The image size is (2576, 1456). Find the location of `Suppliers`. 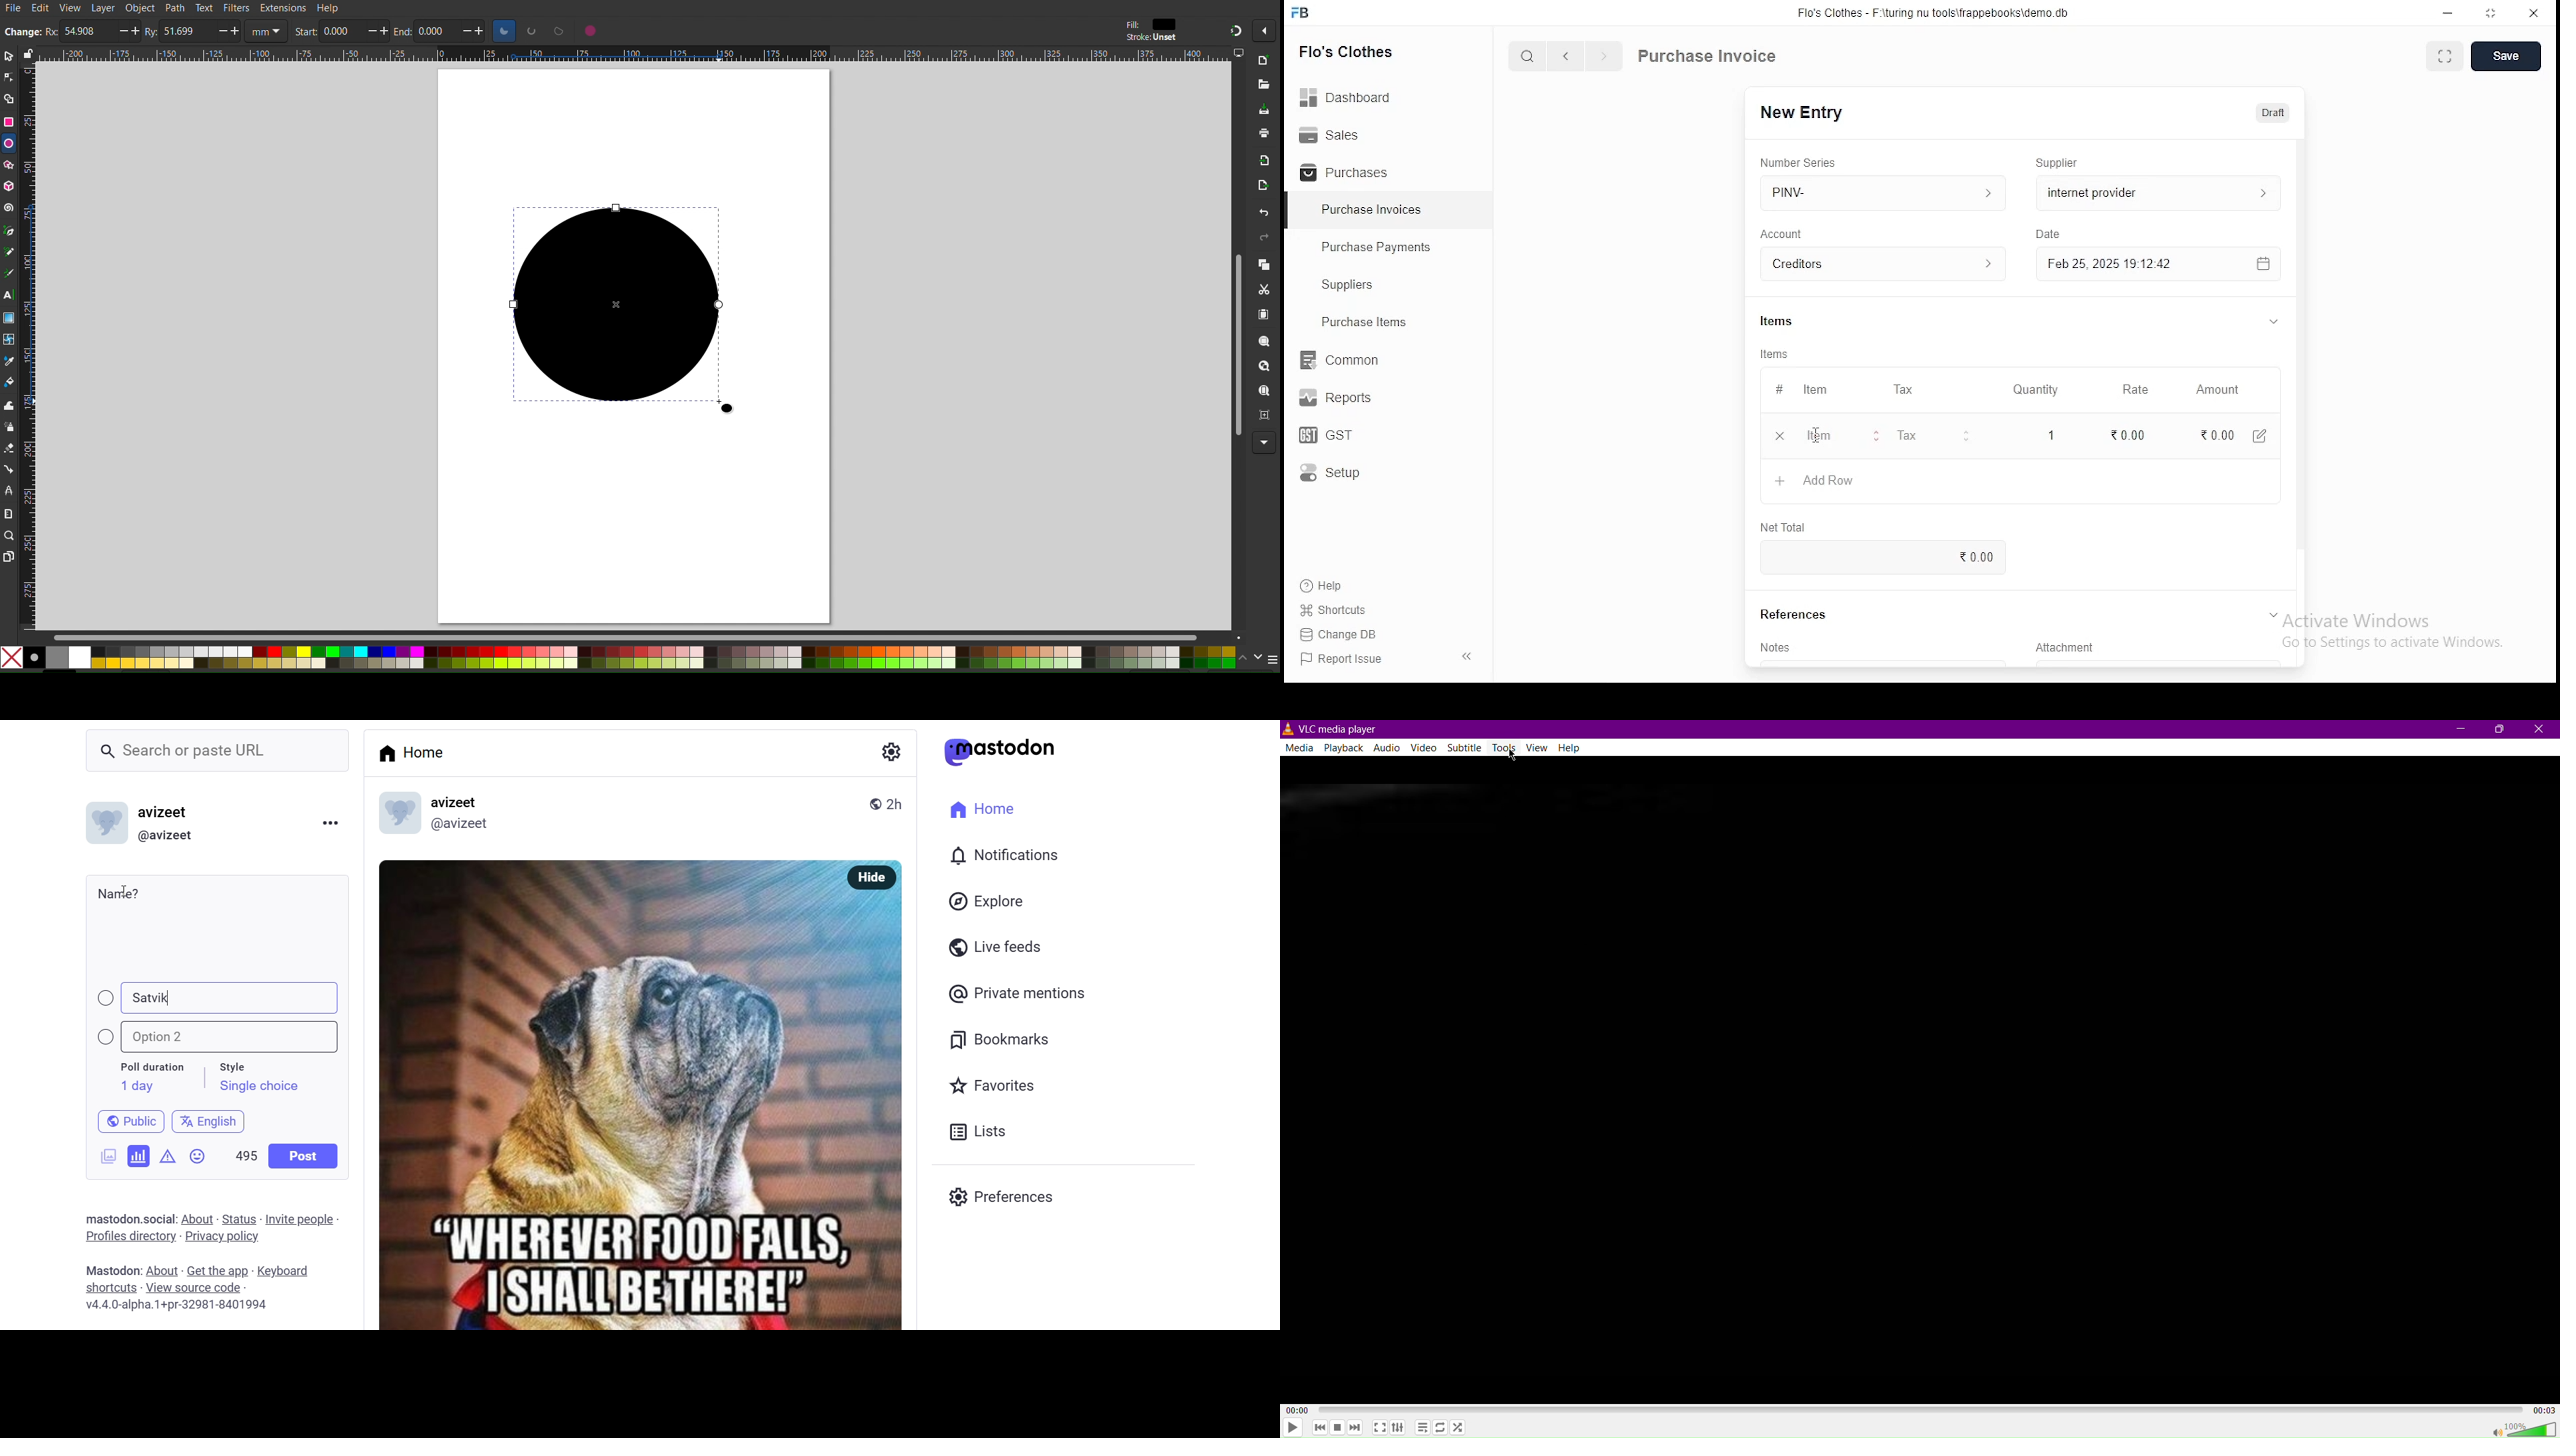

Suppliers is located at coordinates (1352, 285).